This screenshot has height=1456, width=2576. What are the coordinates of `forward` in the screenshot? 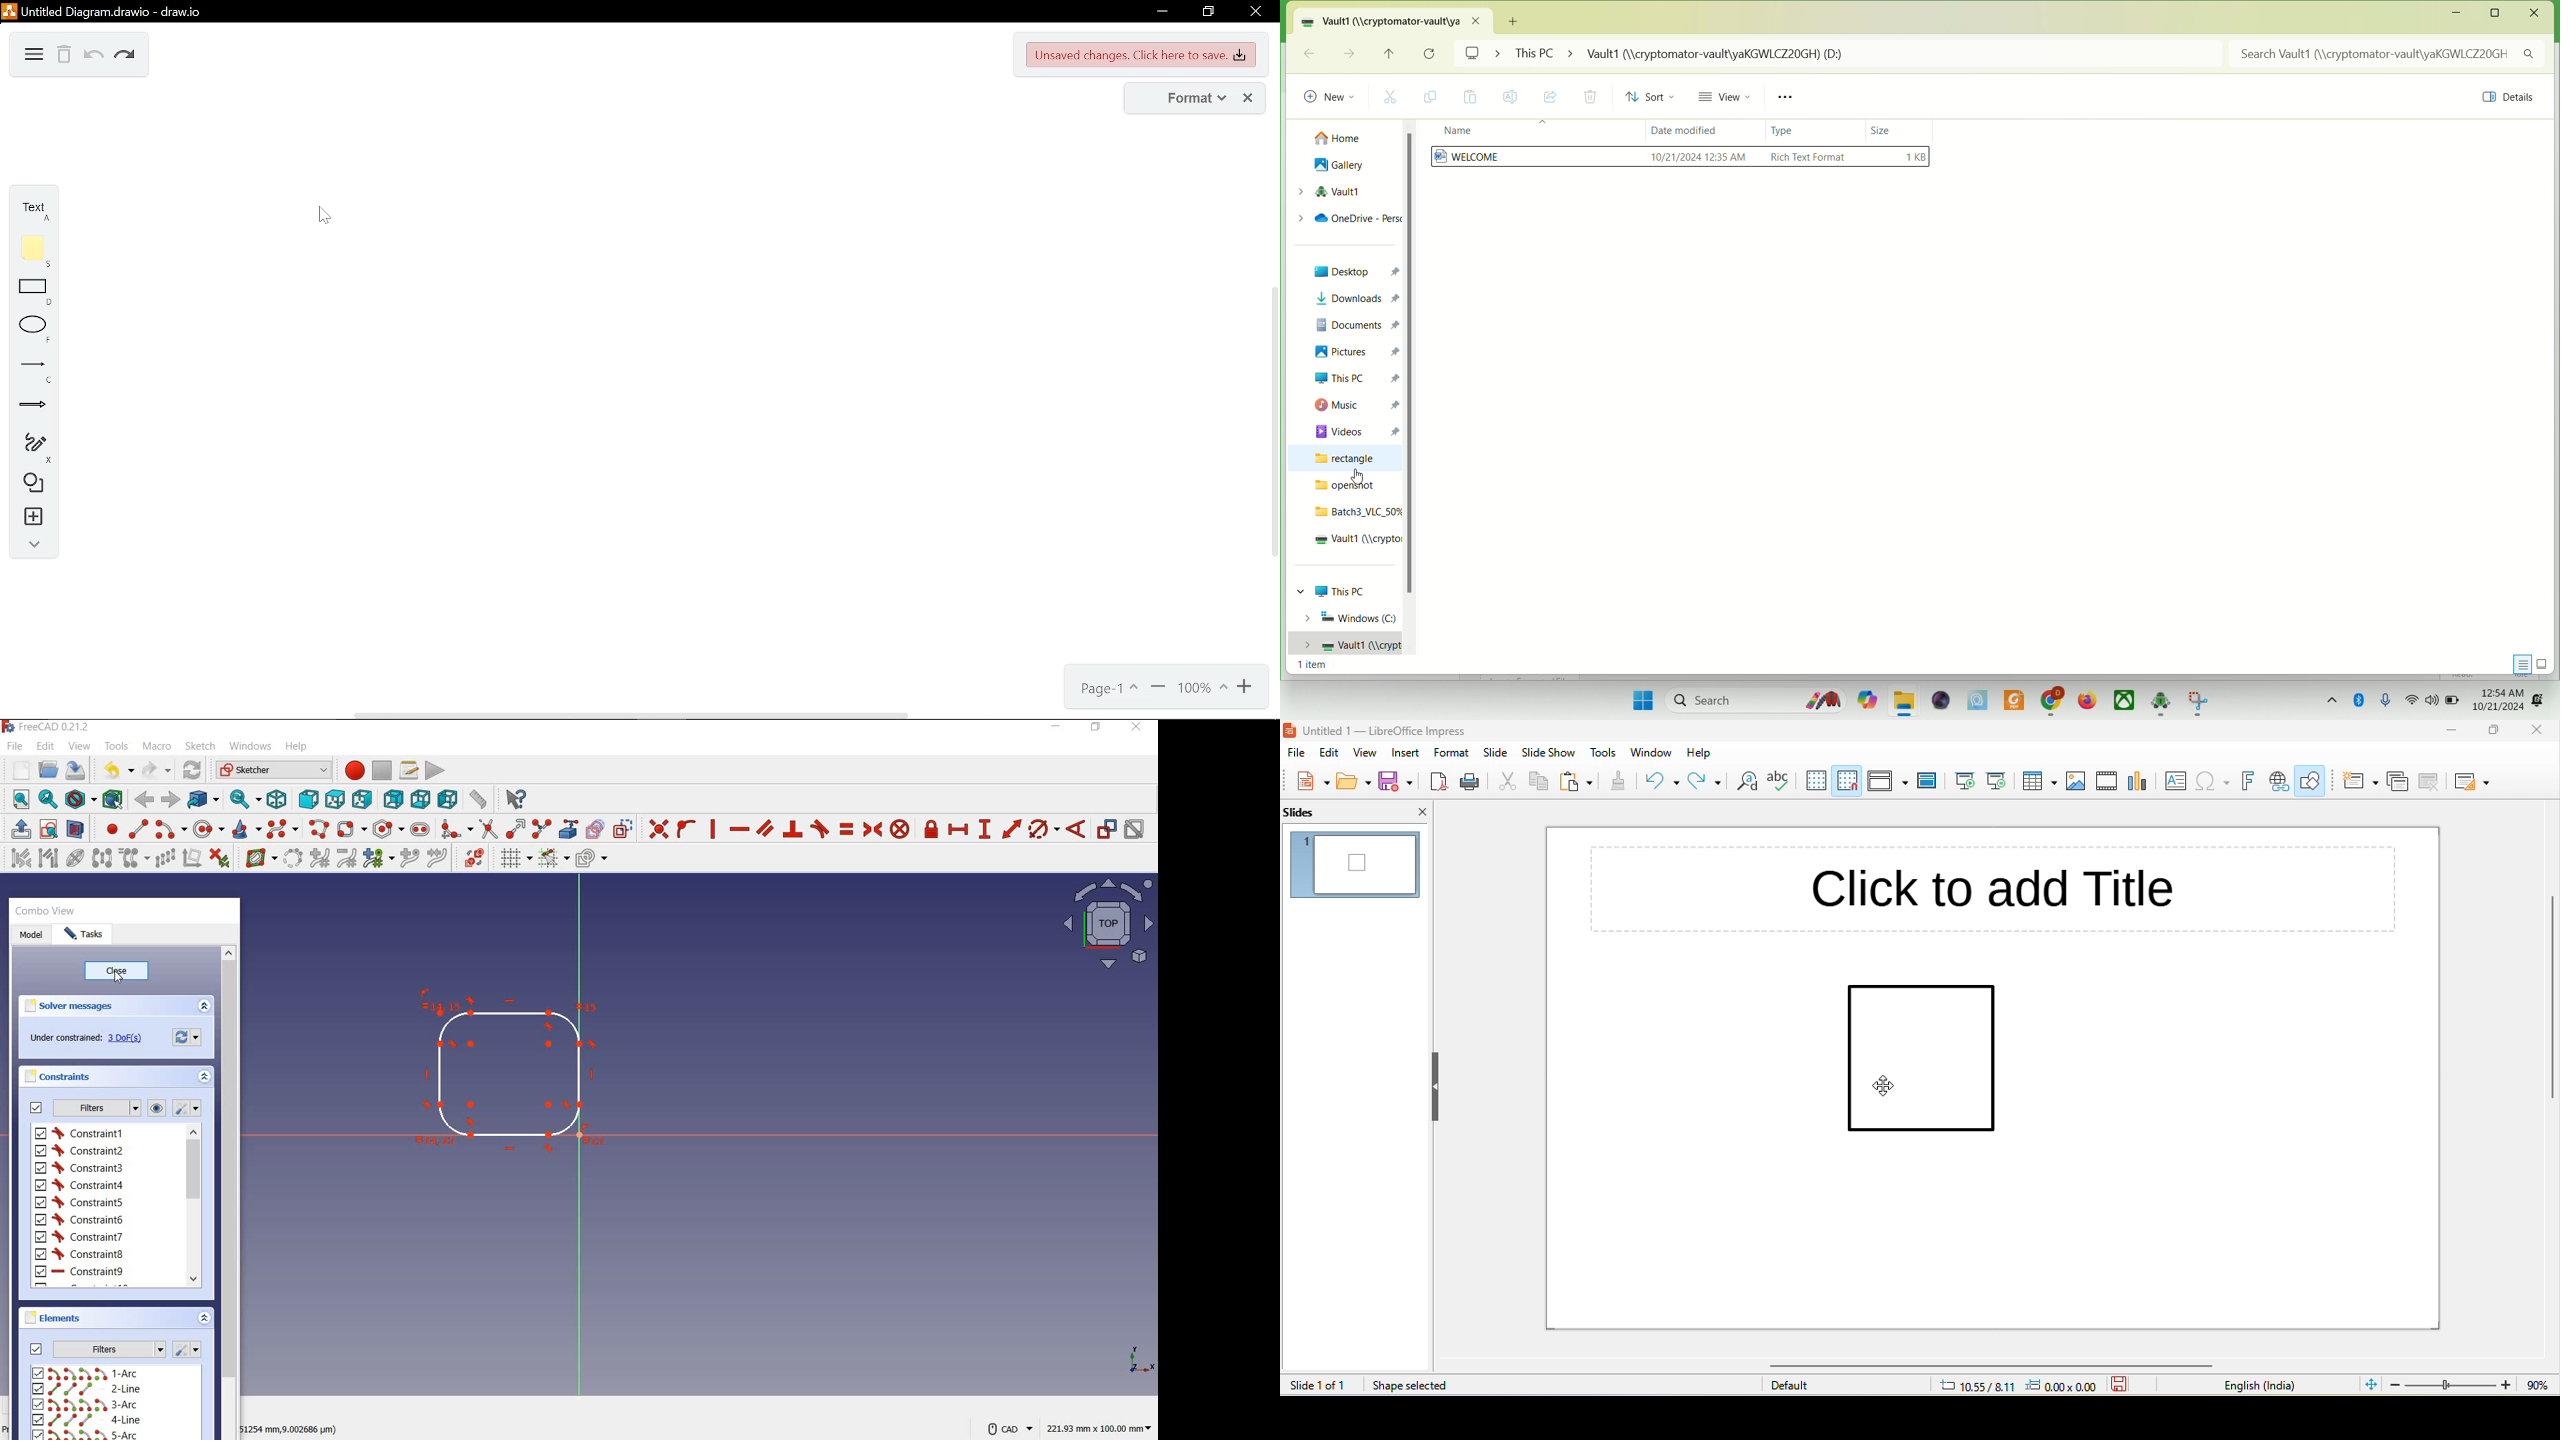 It's located at (146, 799).